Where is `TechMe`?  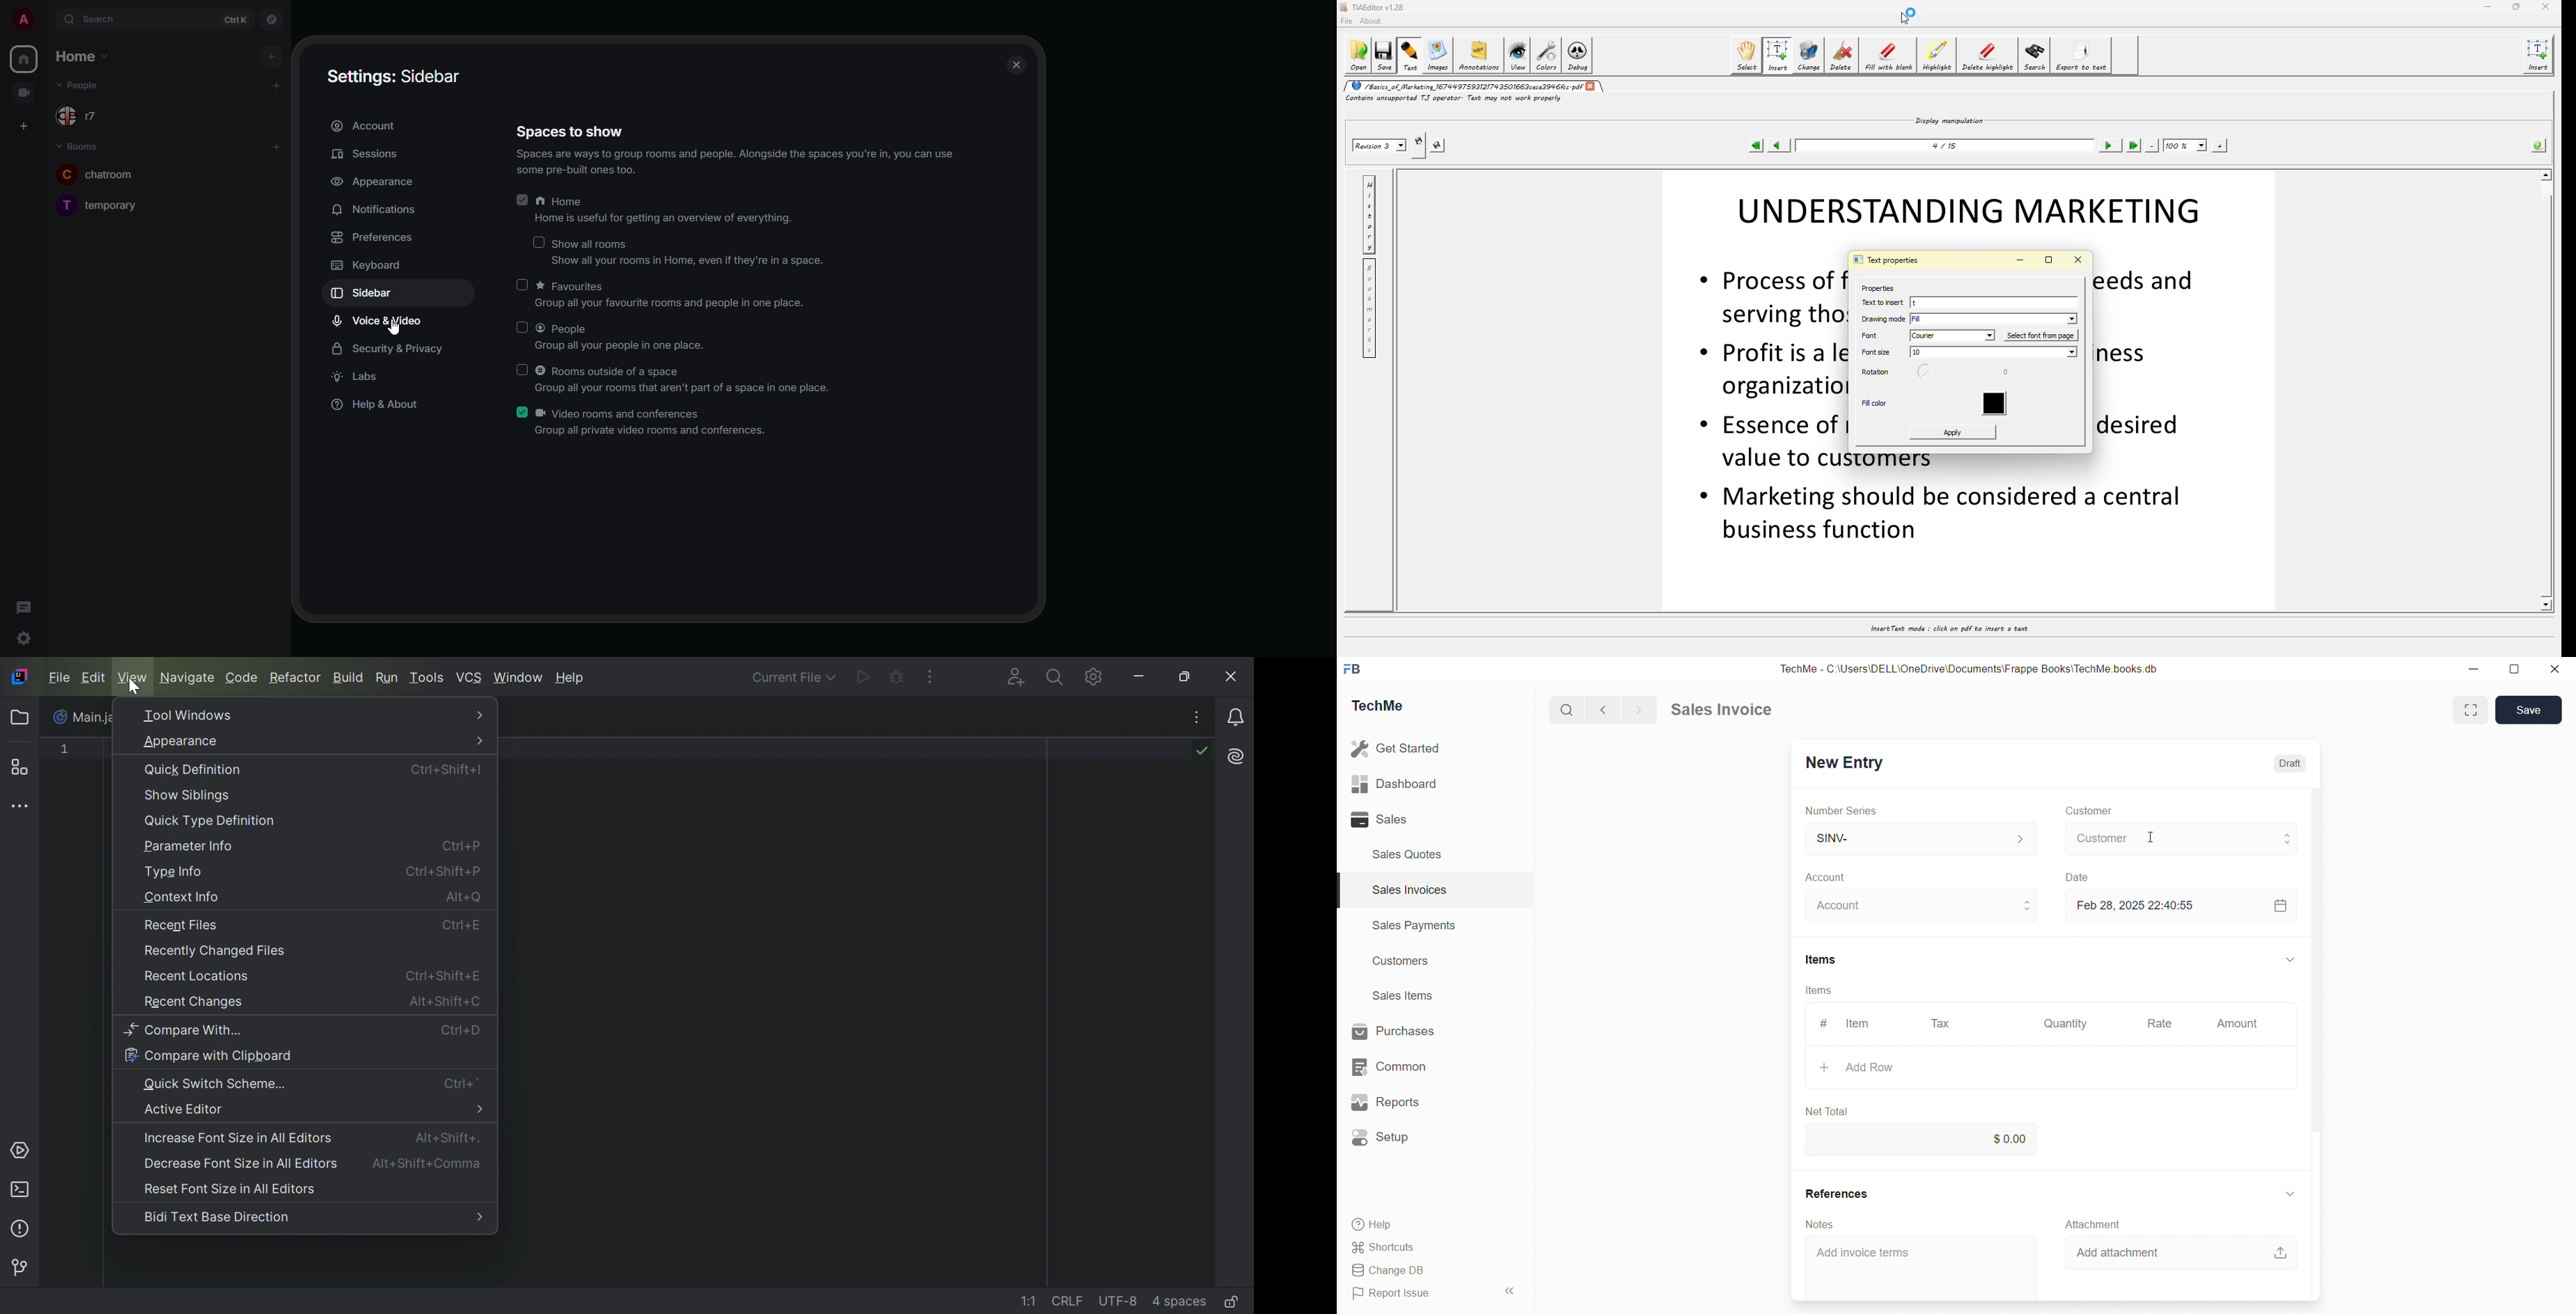 TechMe is located at coordinates (1378, 706).